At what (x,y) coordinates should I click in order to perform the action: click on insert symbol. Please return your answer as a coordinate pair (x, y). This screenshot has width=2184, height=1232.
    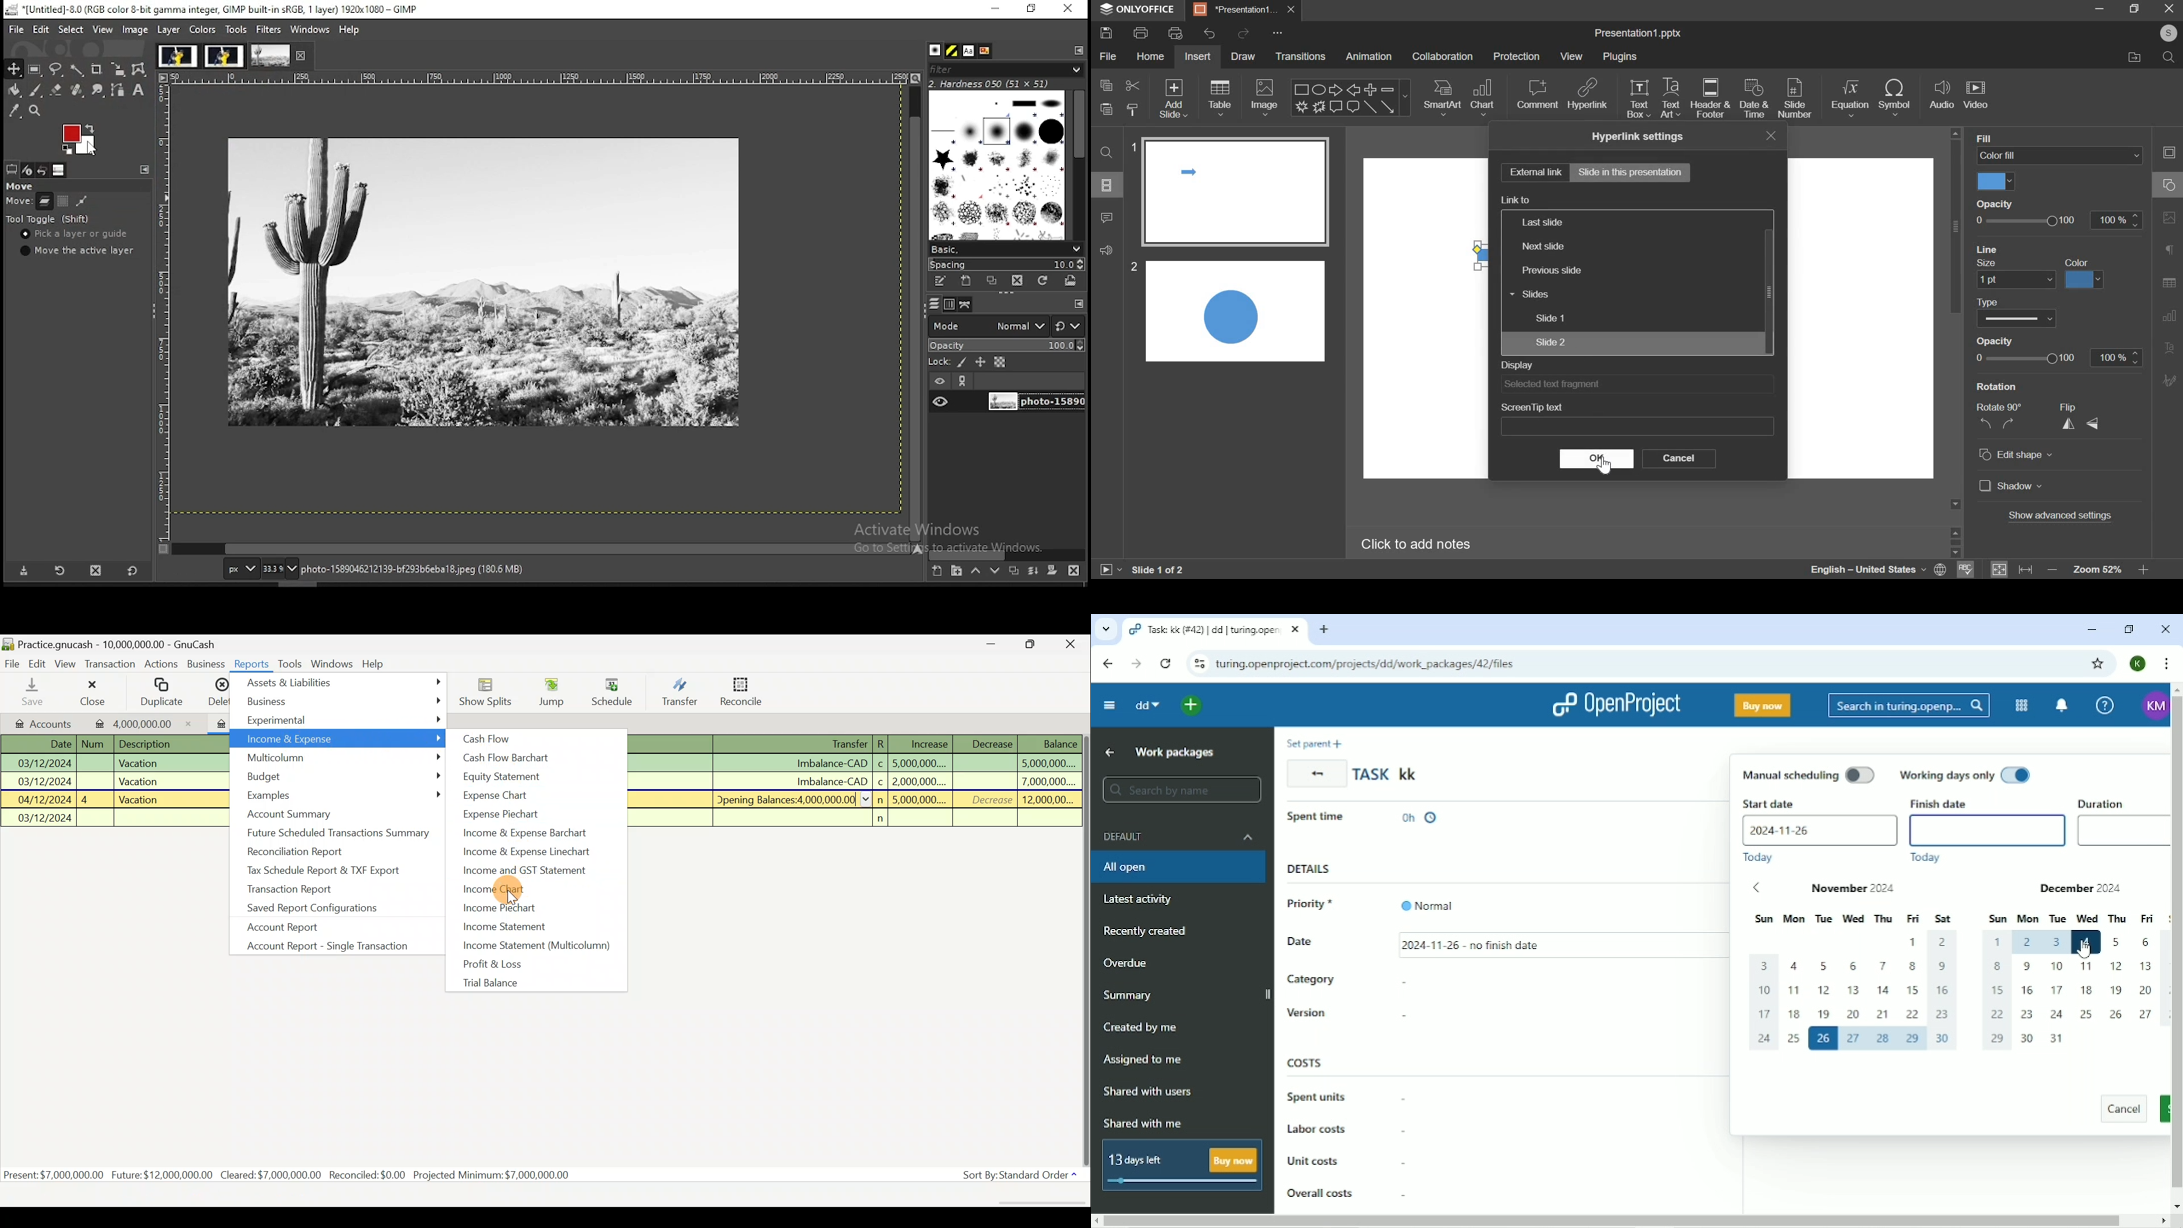
    Looking at the image, I should click on (1895, 100).